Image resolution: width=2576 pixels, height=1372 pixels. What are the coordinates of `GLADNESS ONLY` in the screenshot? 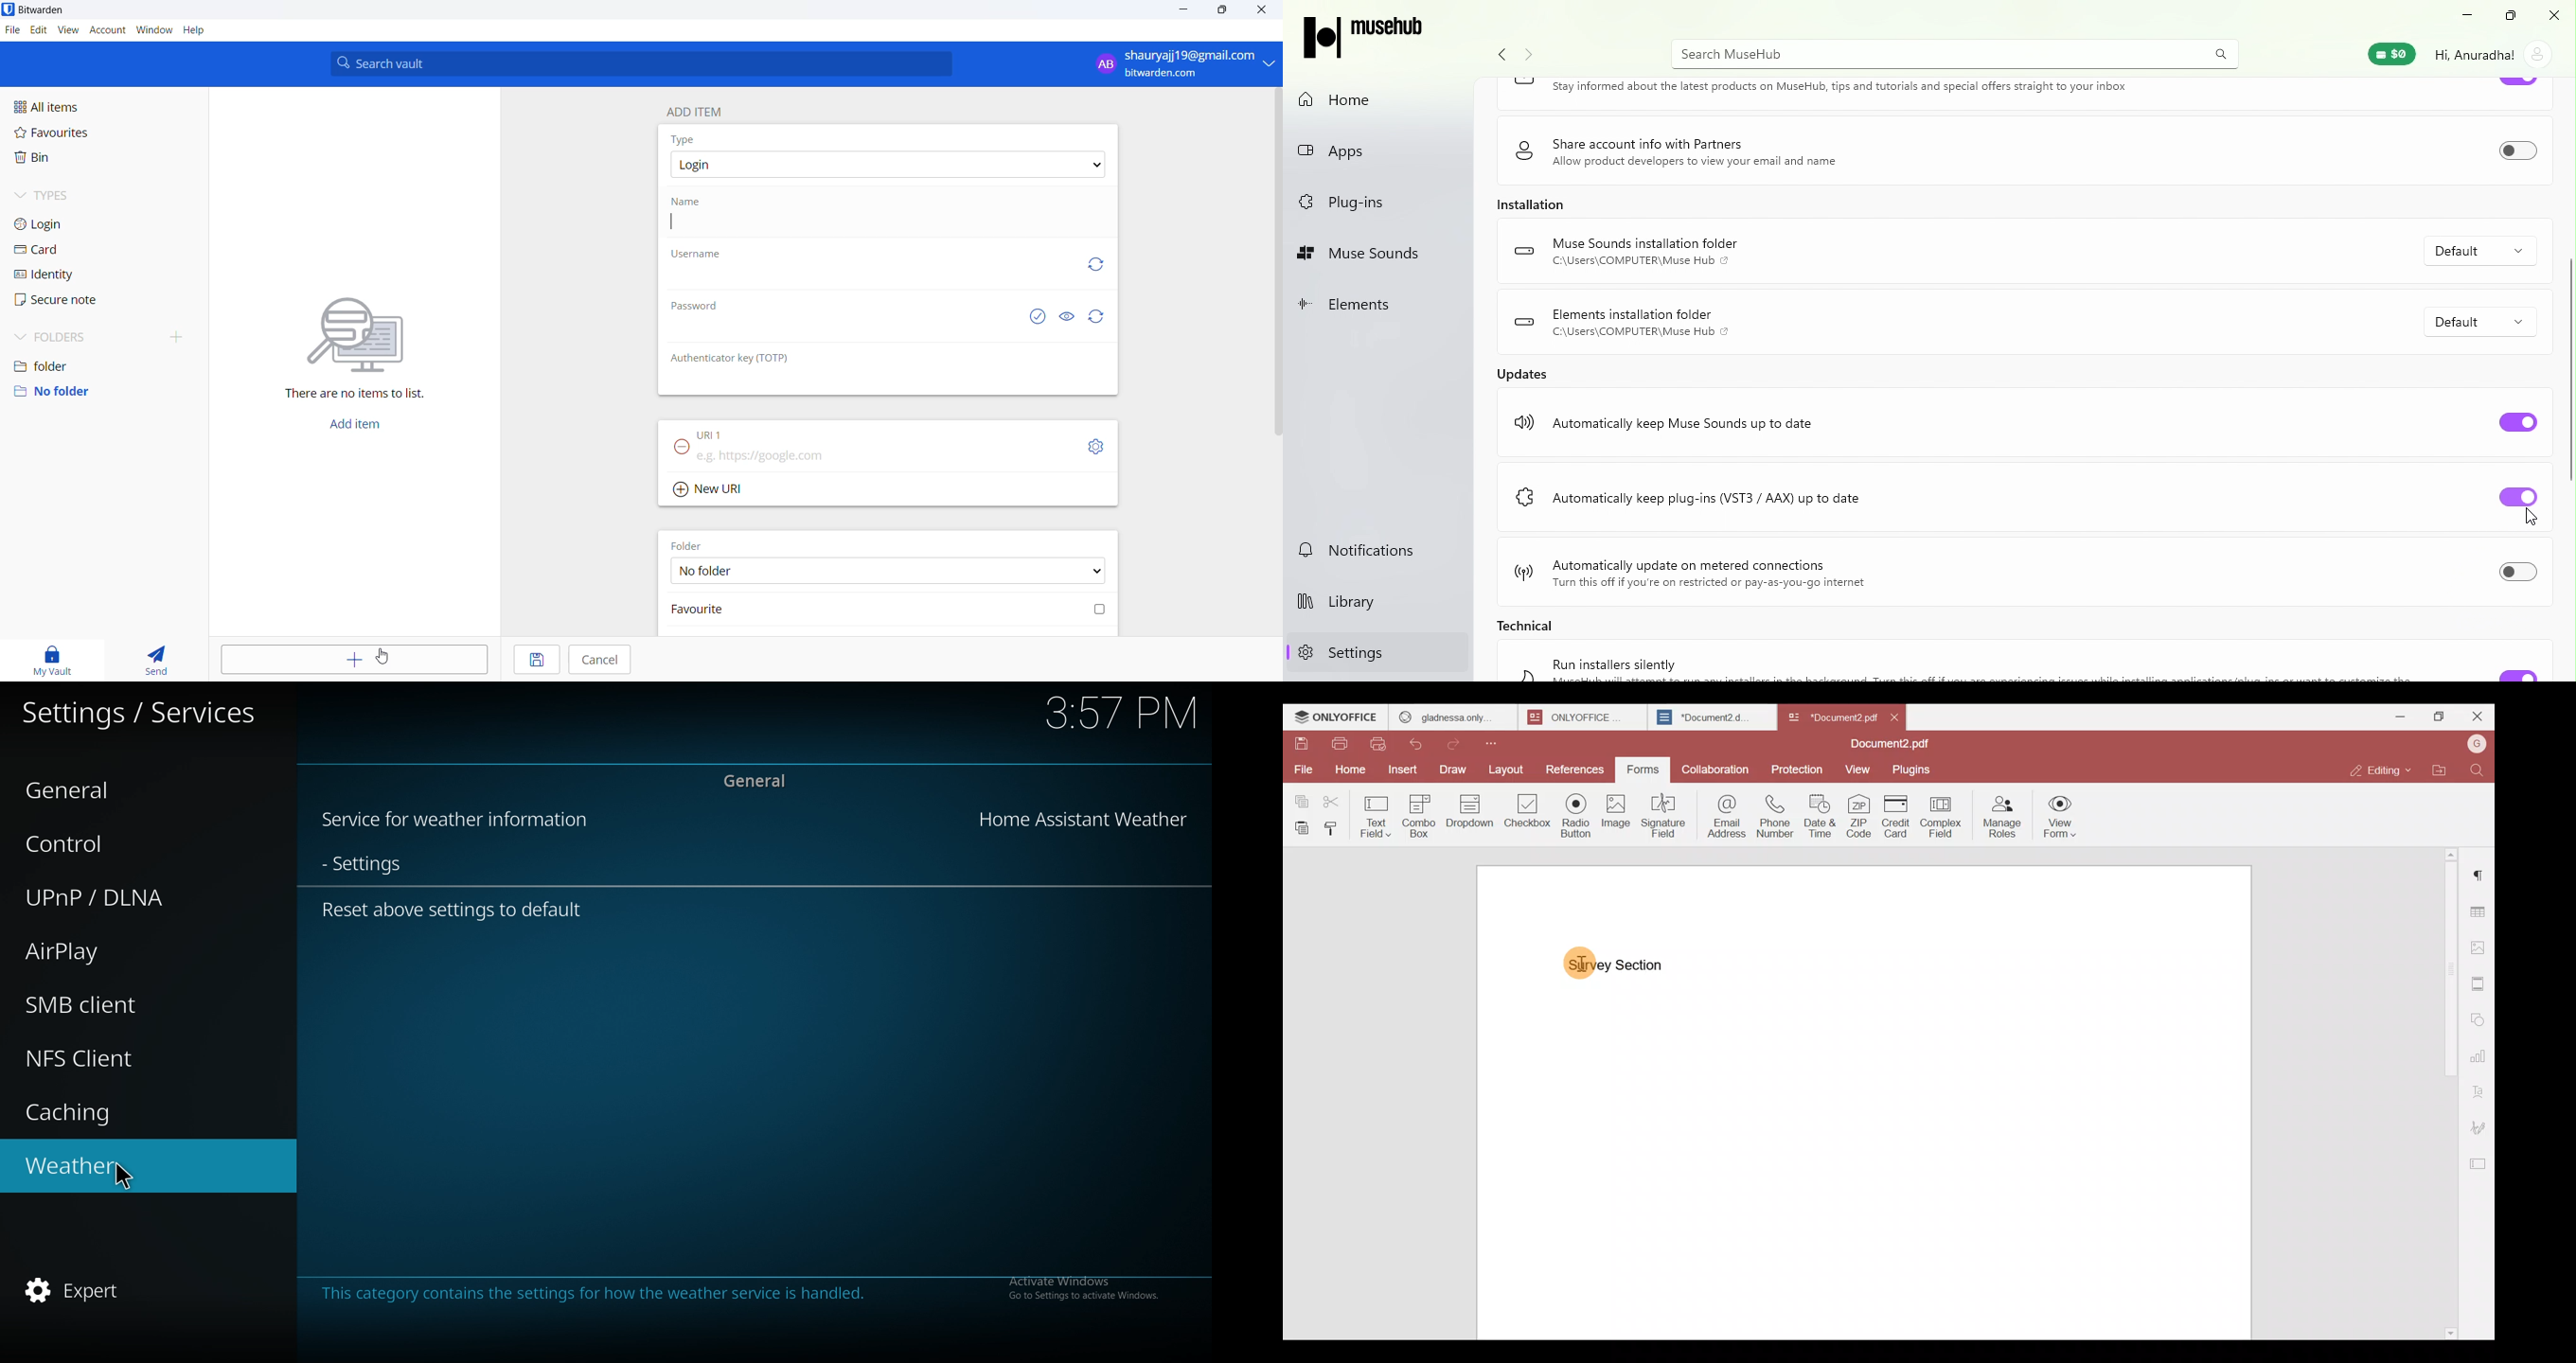 It's located at (1449, 714).